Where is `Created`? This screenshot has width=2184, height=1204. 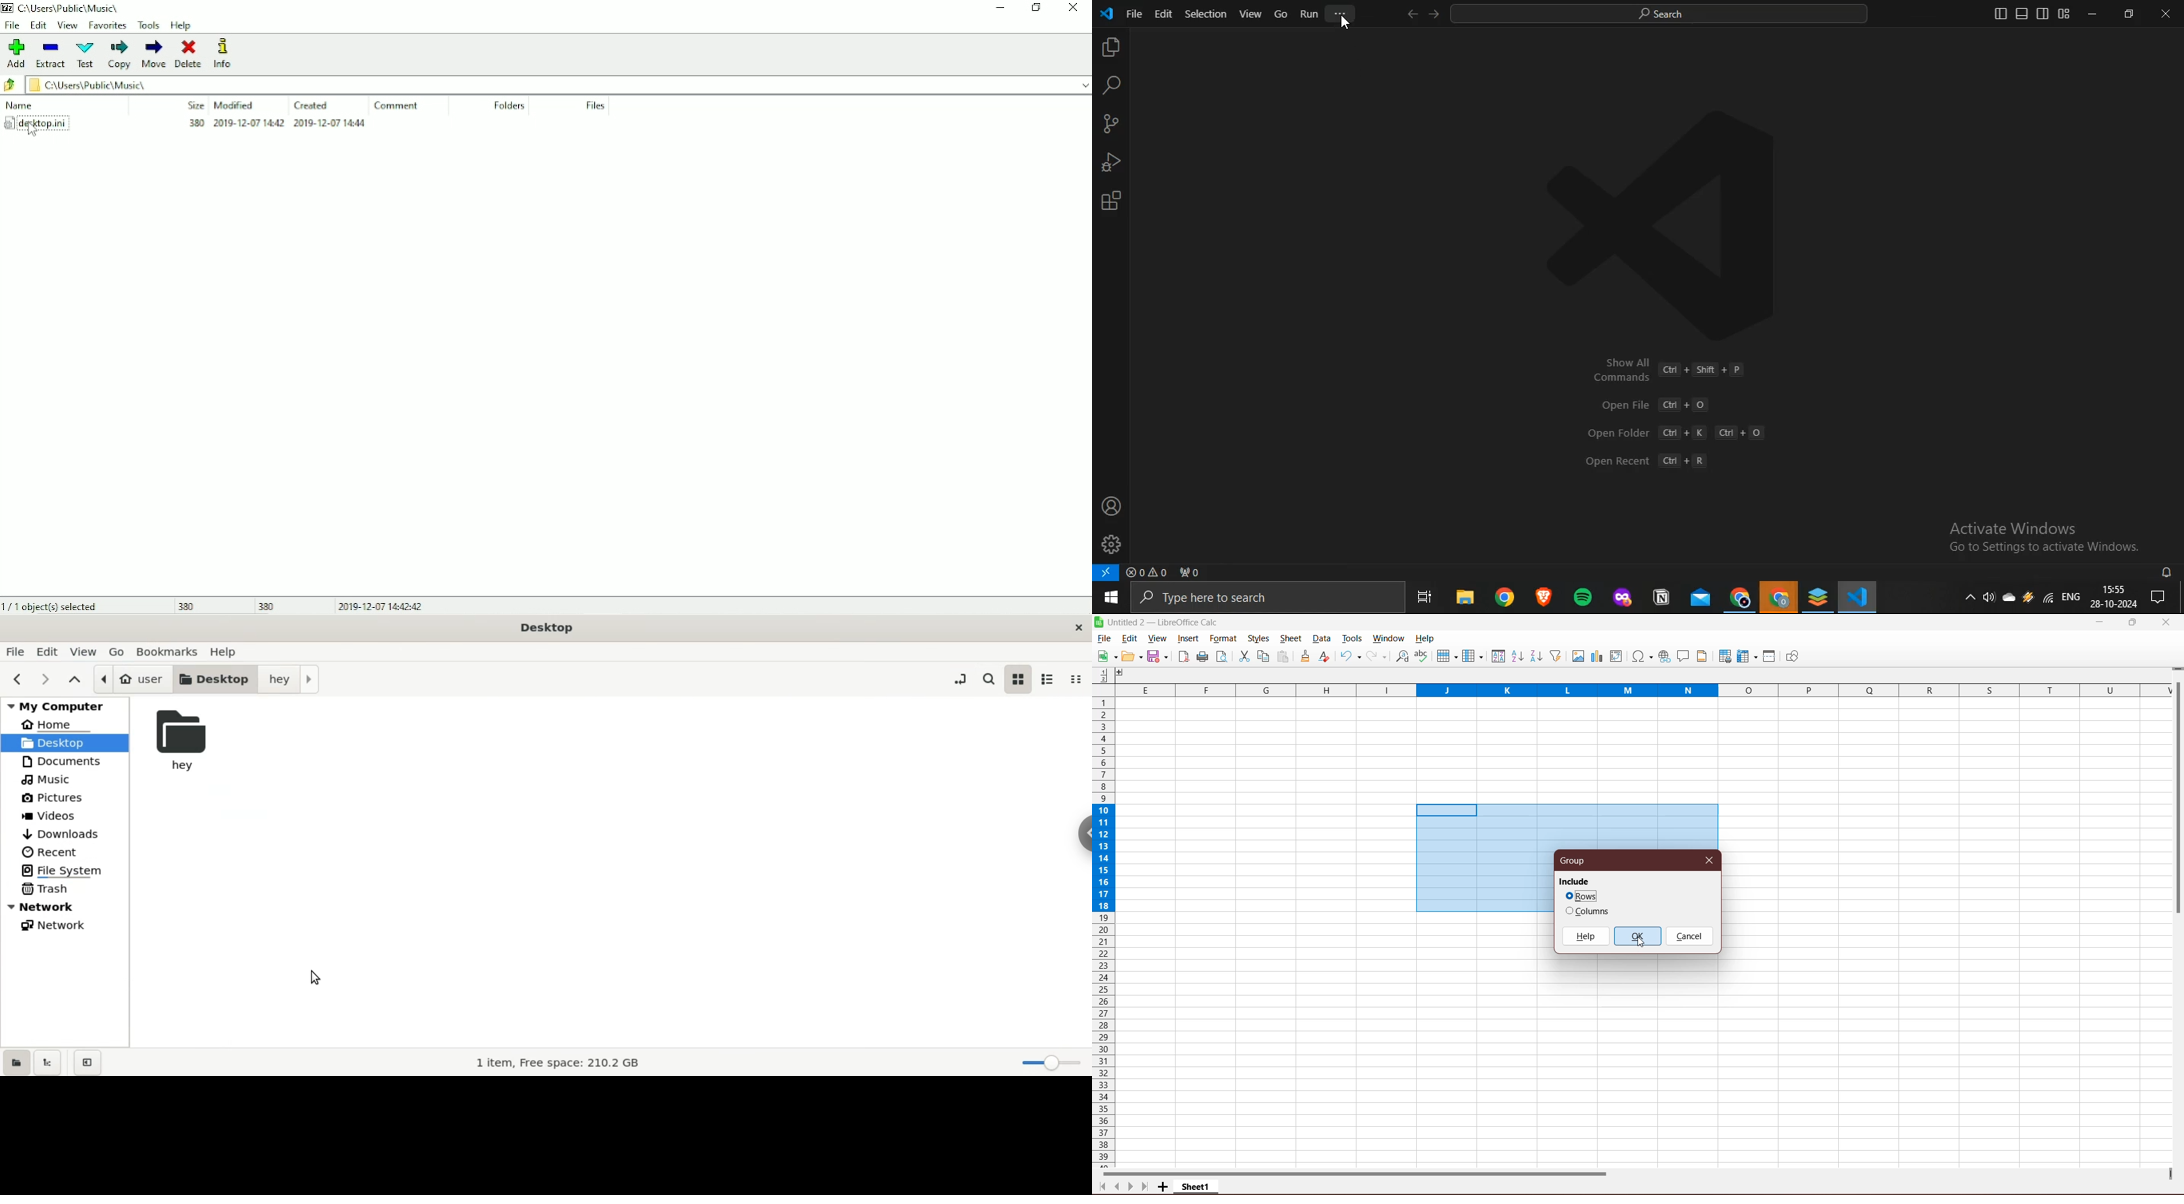
Created is located at coordinates (312, 106).